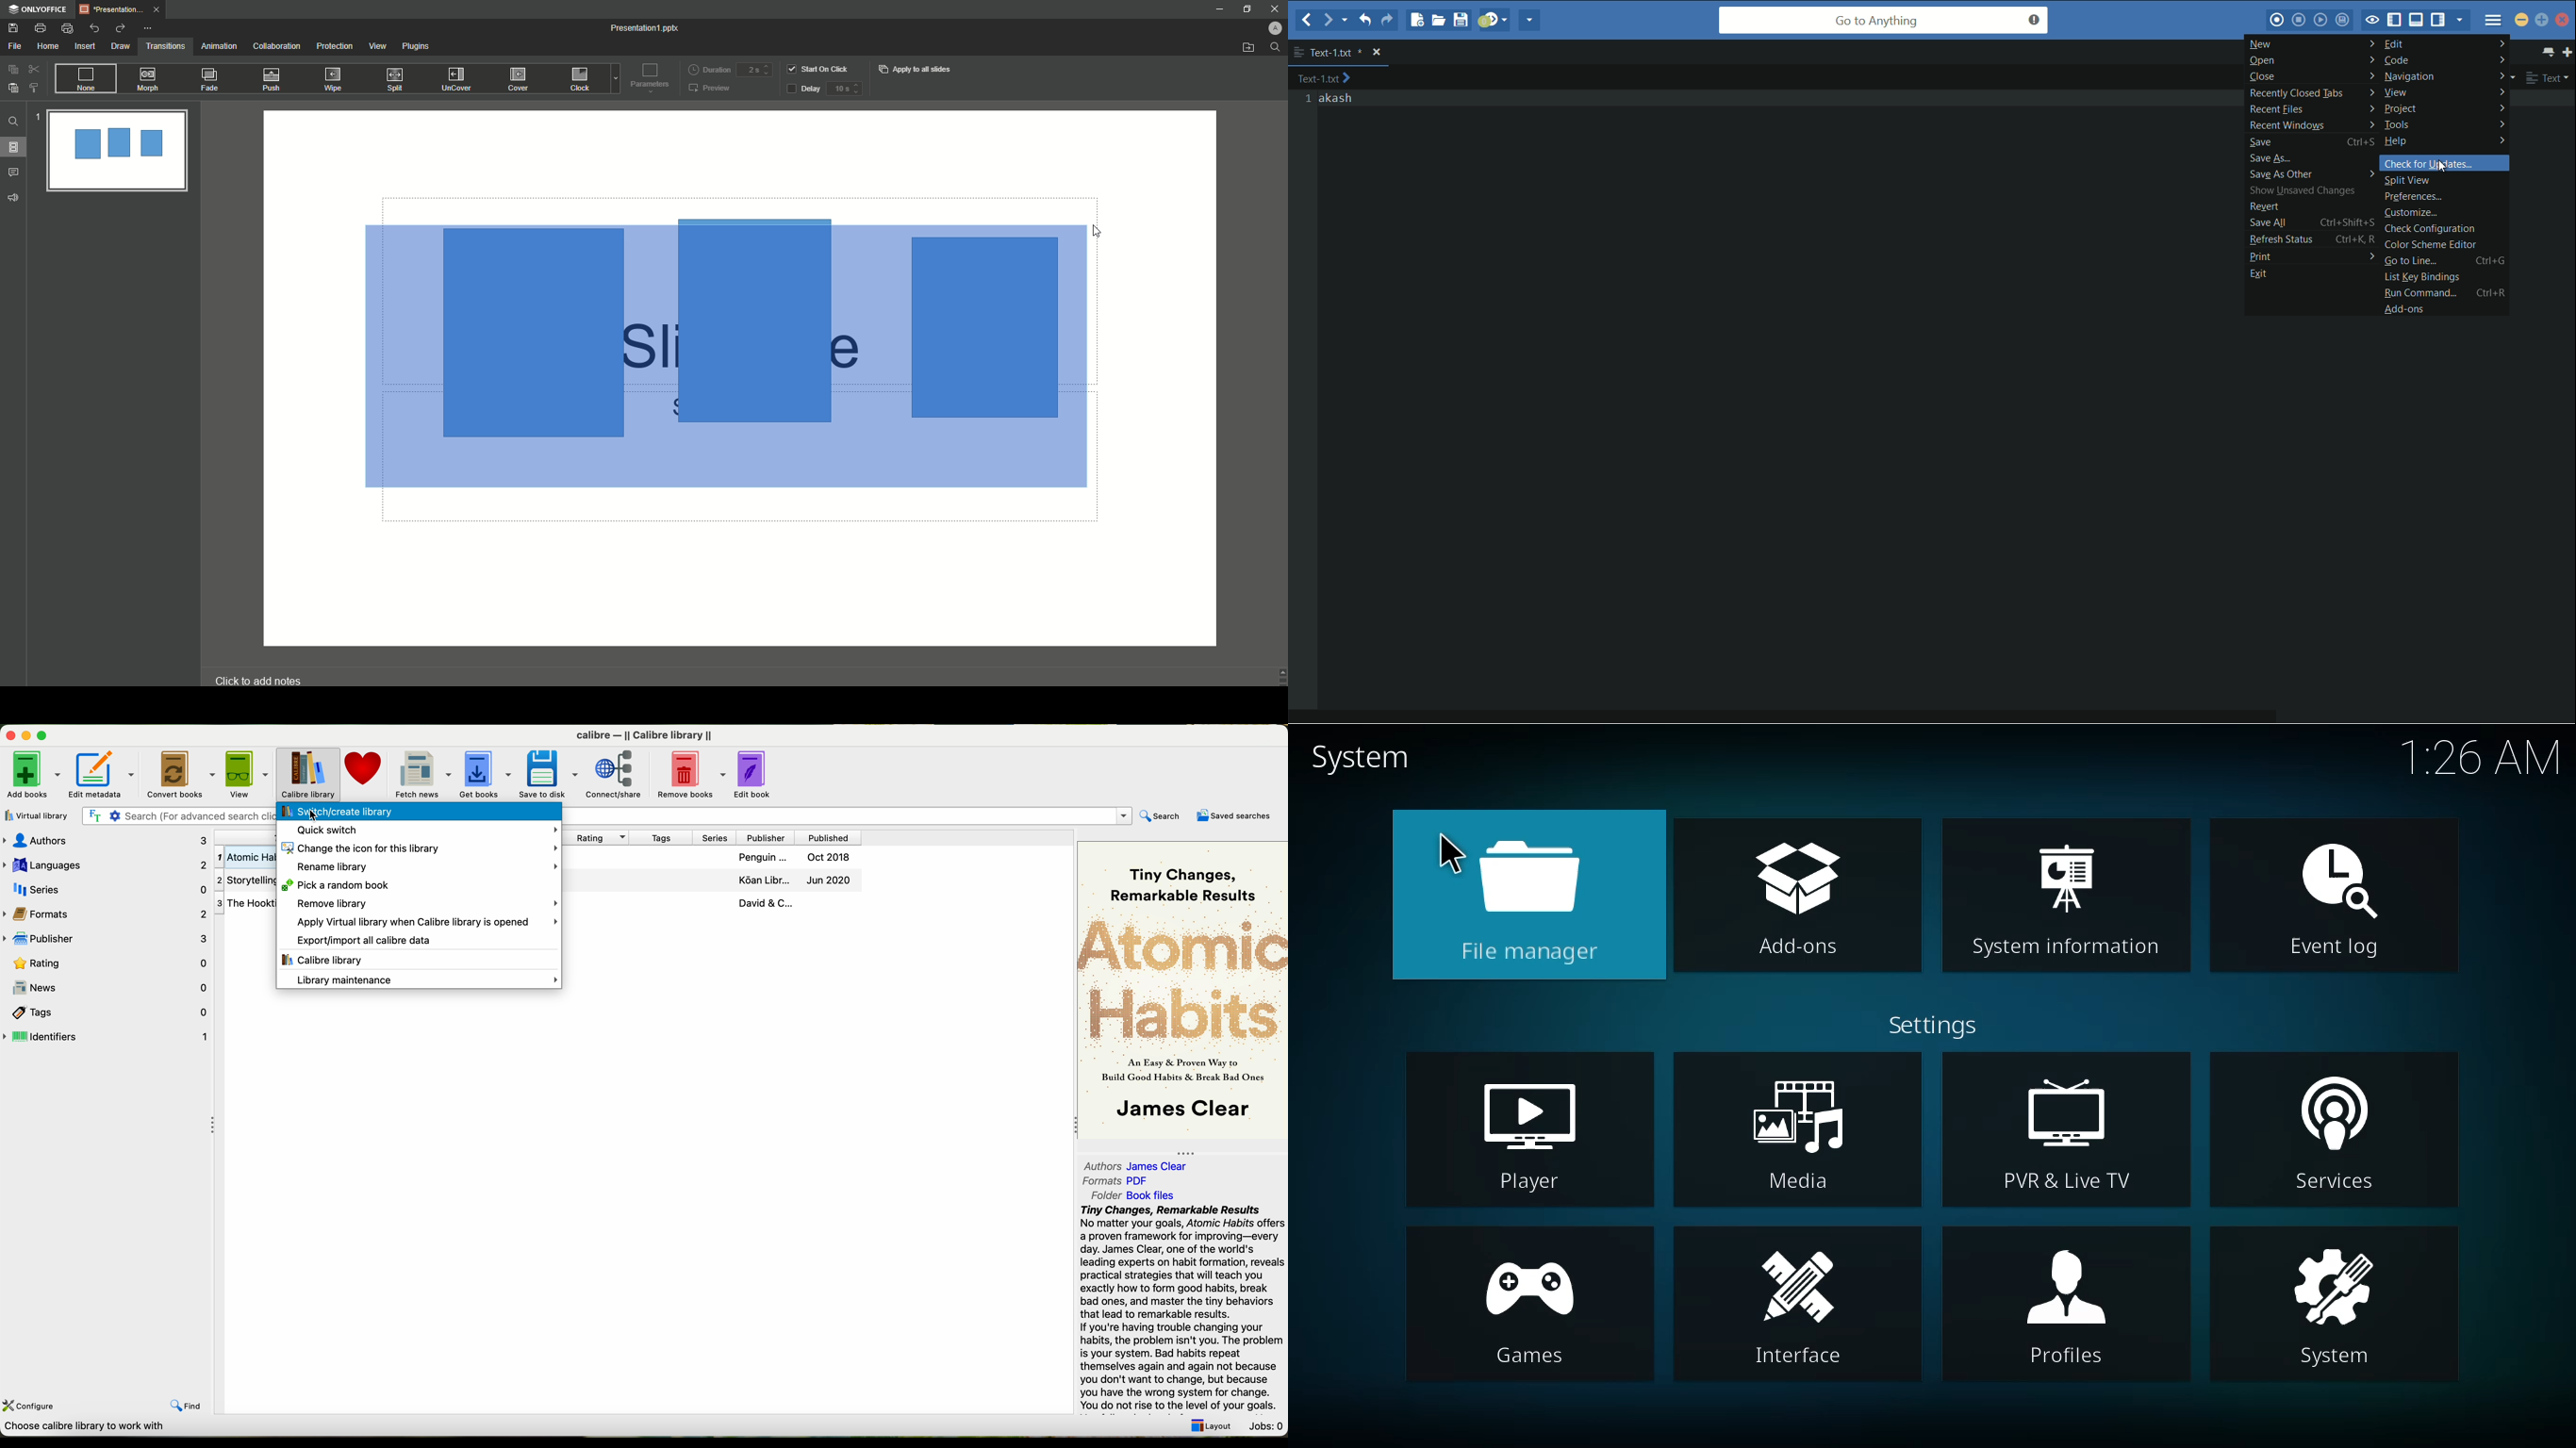 The width and height of the screenshot is (2576, 1456). I want to click on recent files, so click(2313, 109).